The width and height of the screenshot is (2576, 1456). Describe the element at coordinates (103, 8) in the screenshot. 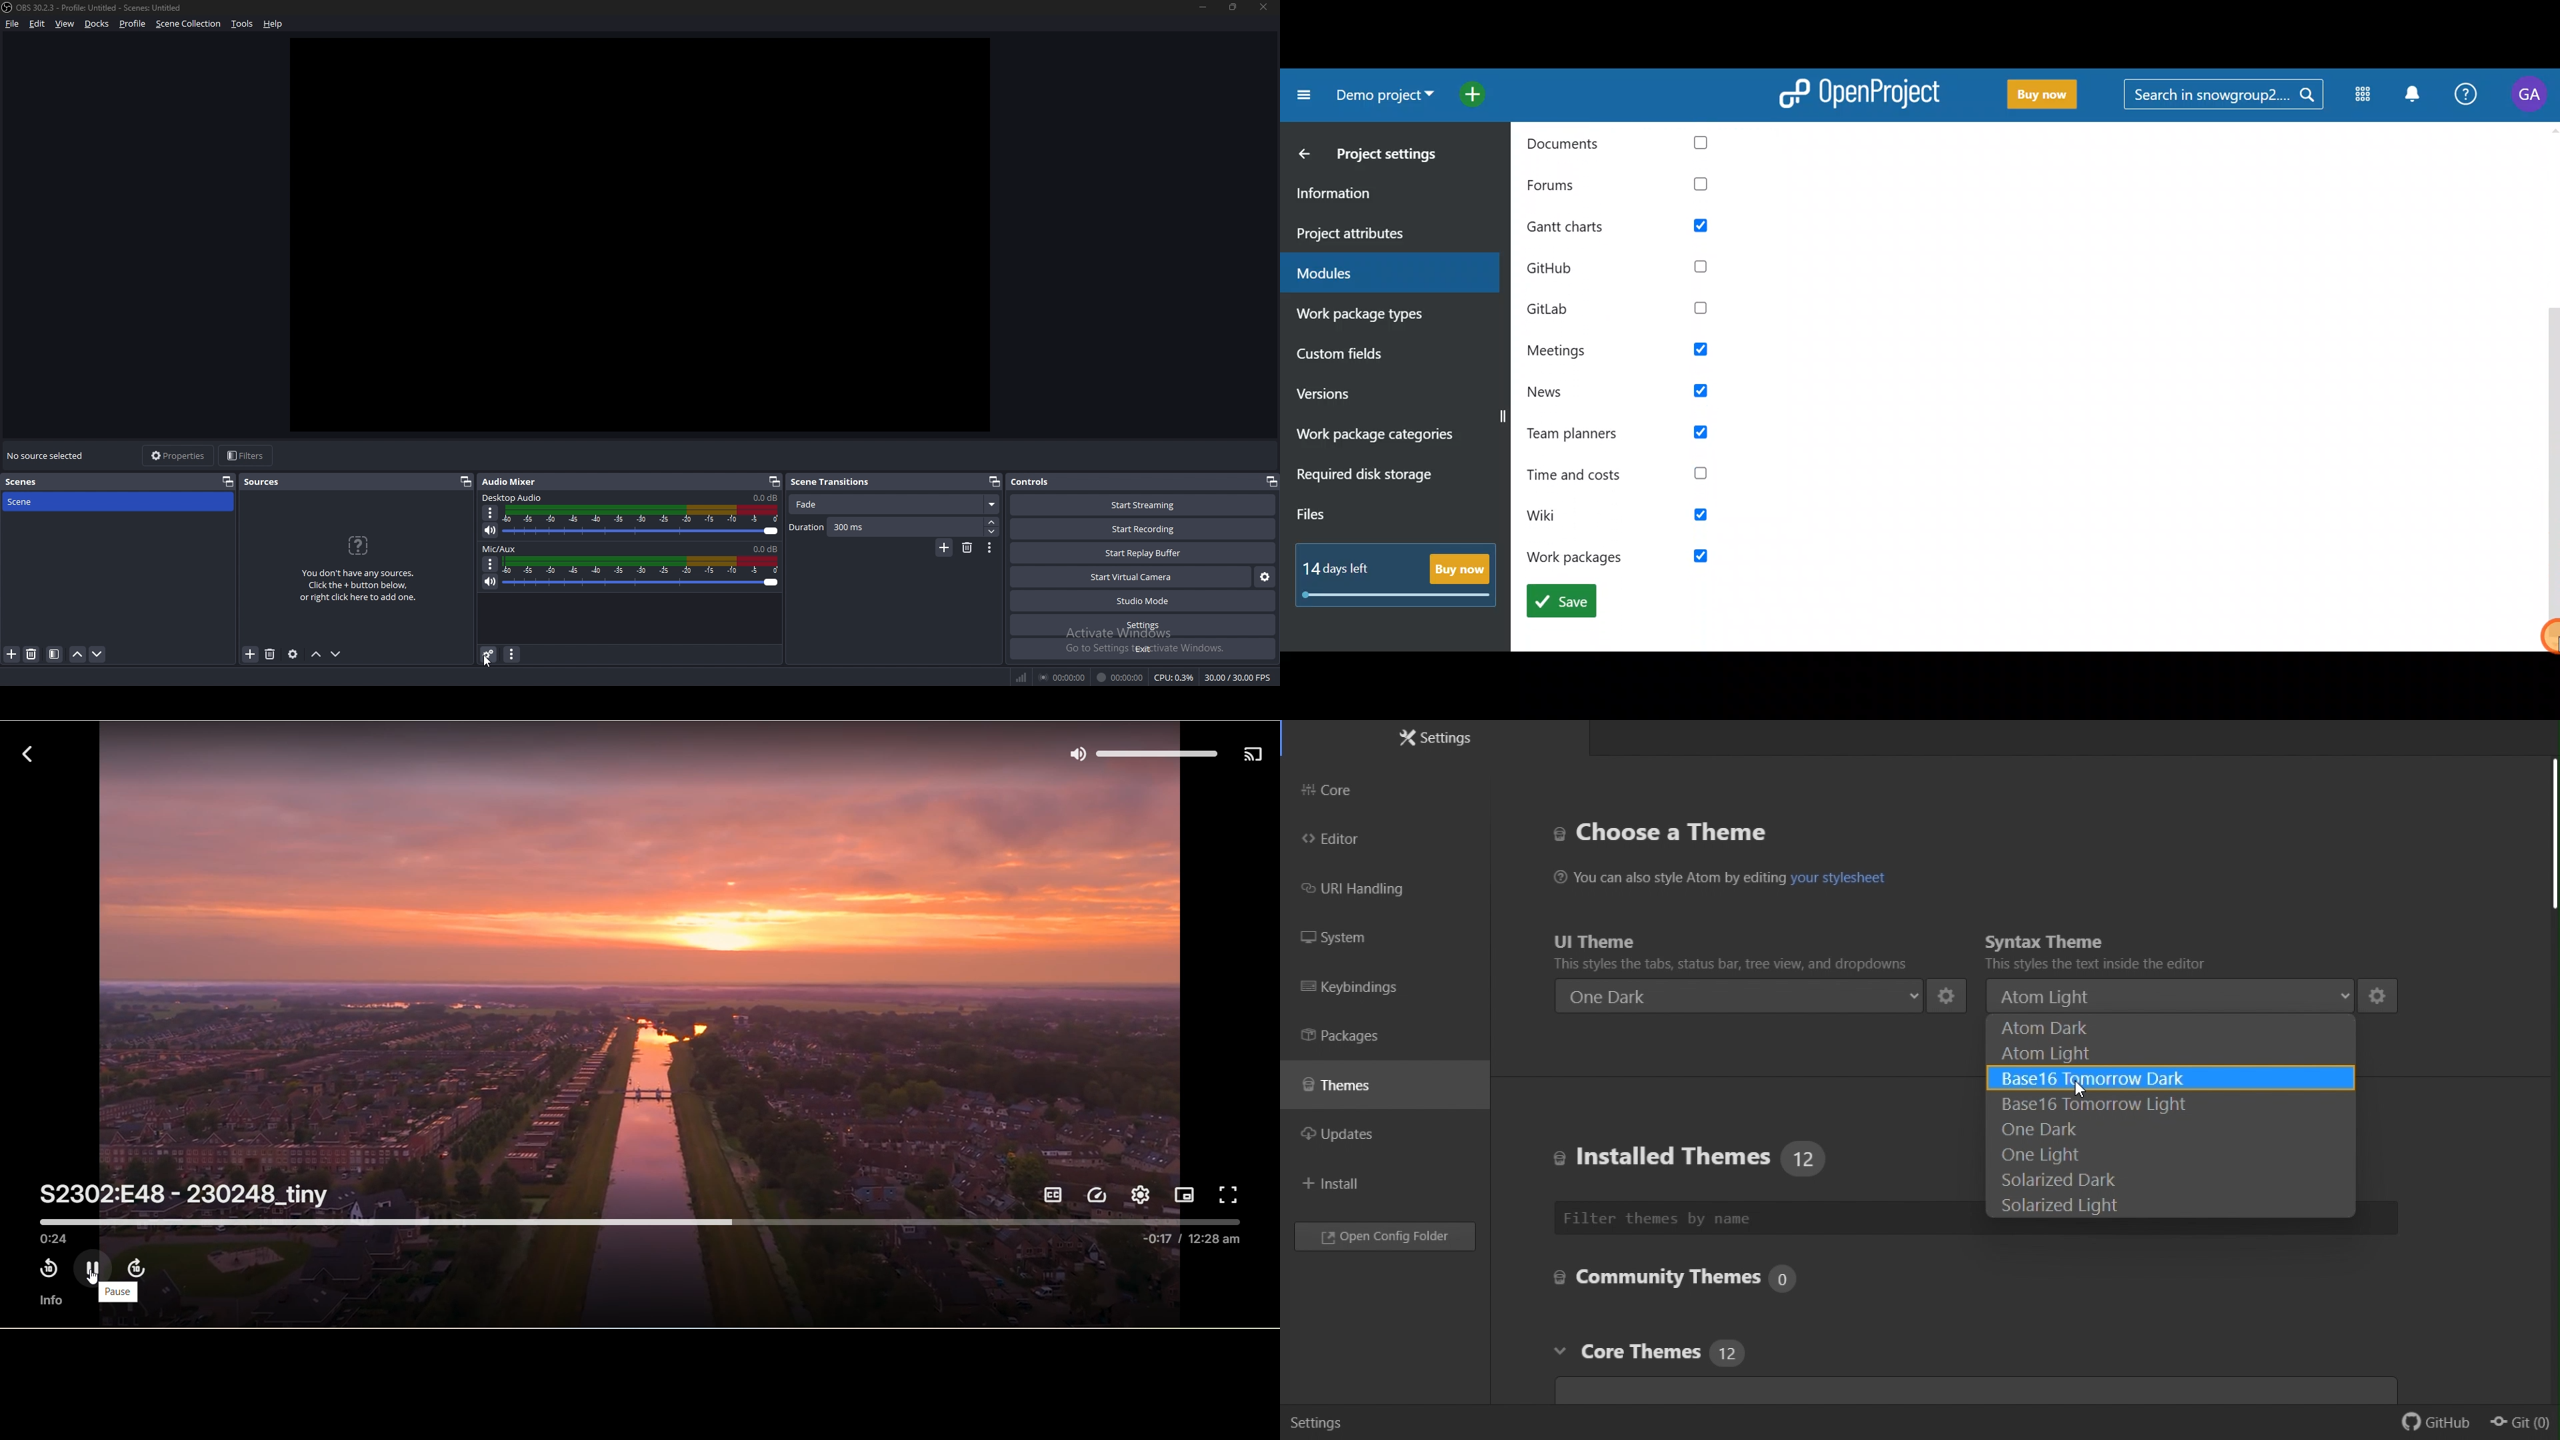

I see `‘OBS 30.2.3 - Profile: Untitled - Scenes: Untitled` at that location.